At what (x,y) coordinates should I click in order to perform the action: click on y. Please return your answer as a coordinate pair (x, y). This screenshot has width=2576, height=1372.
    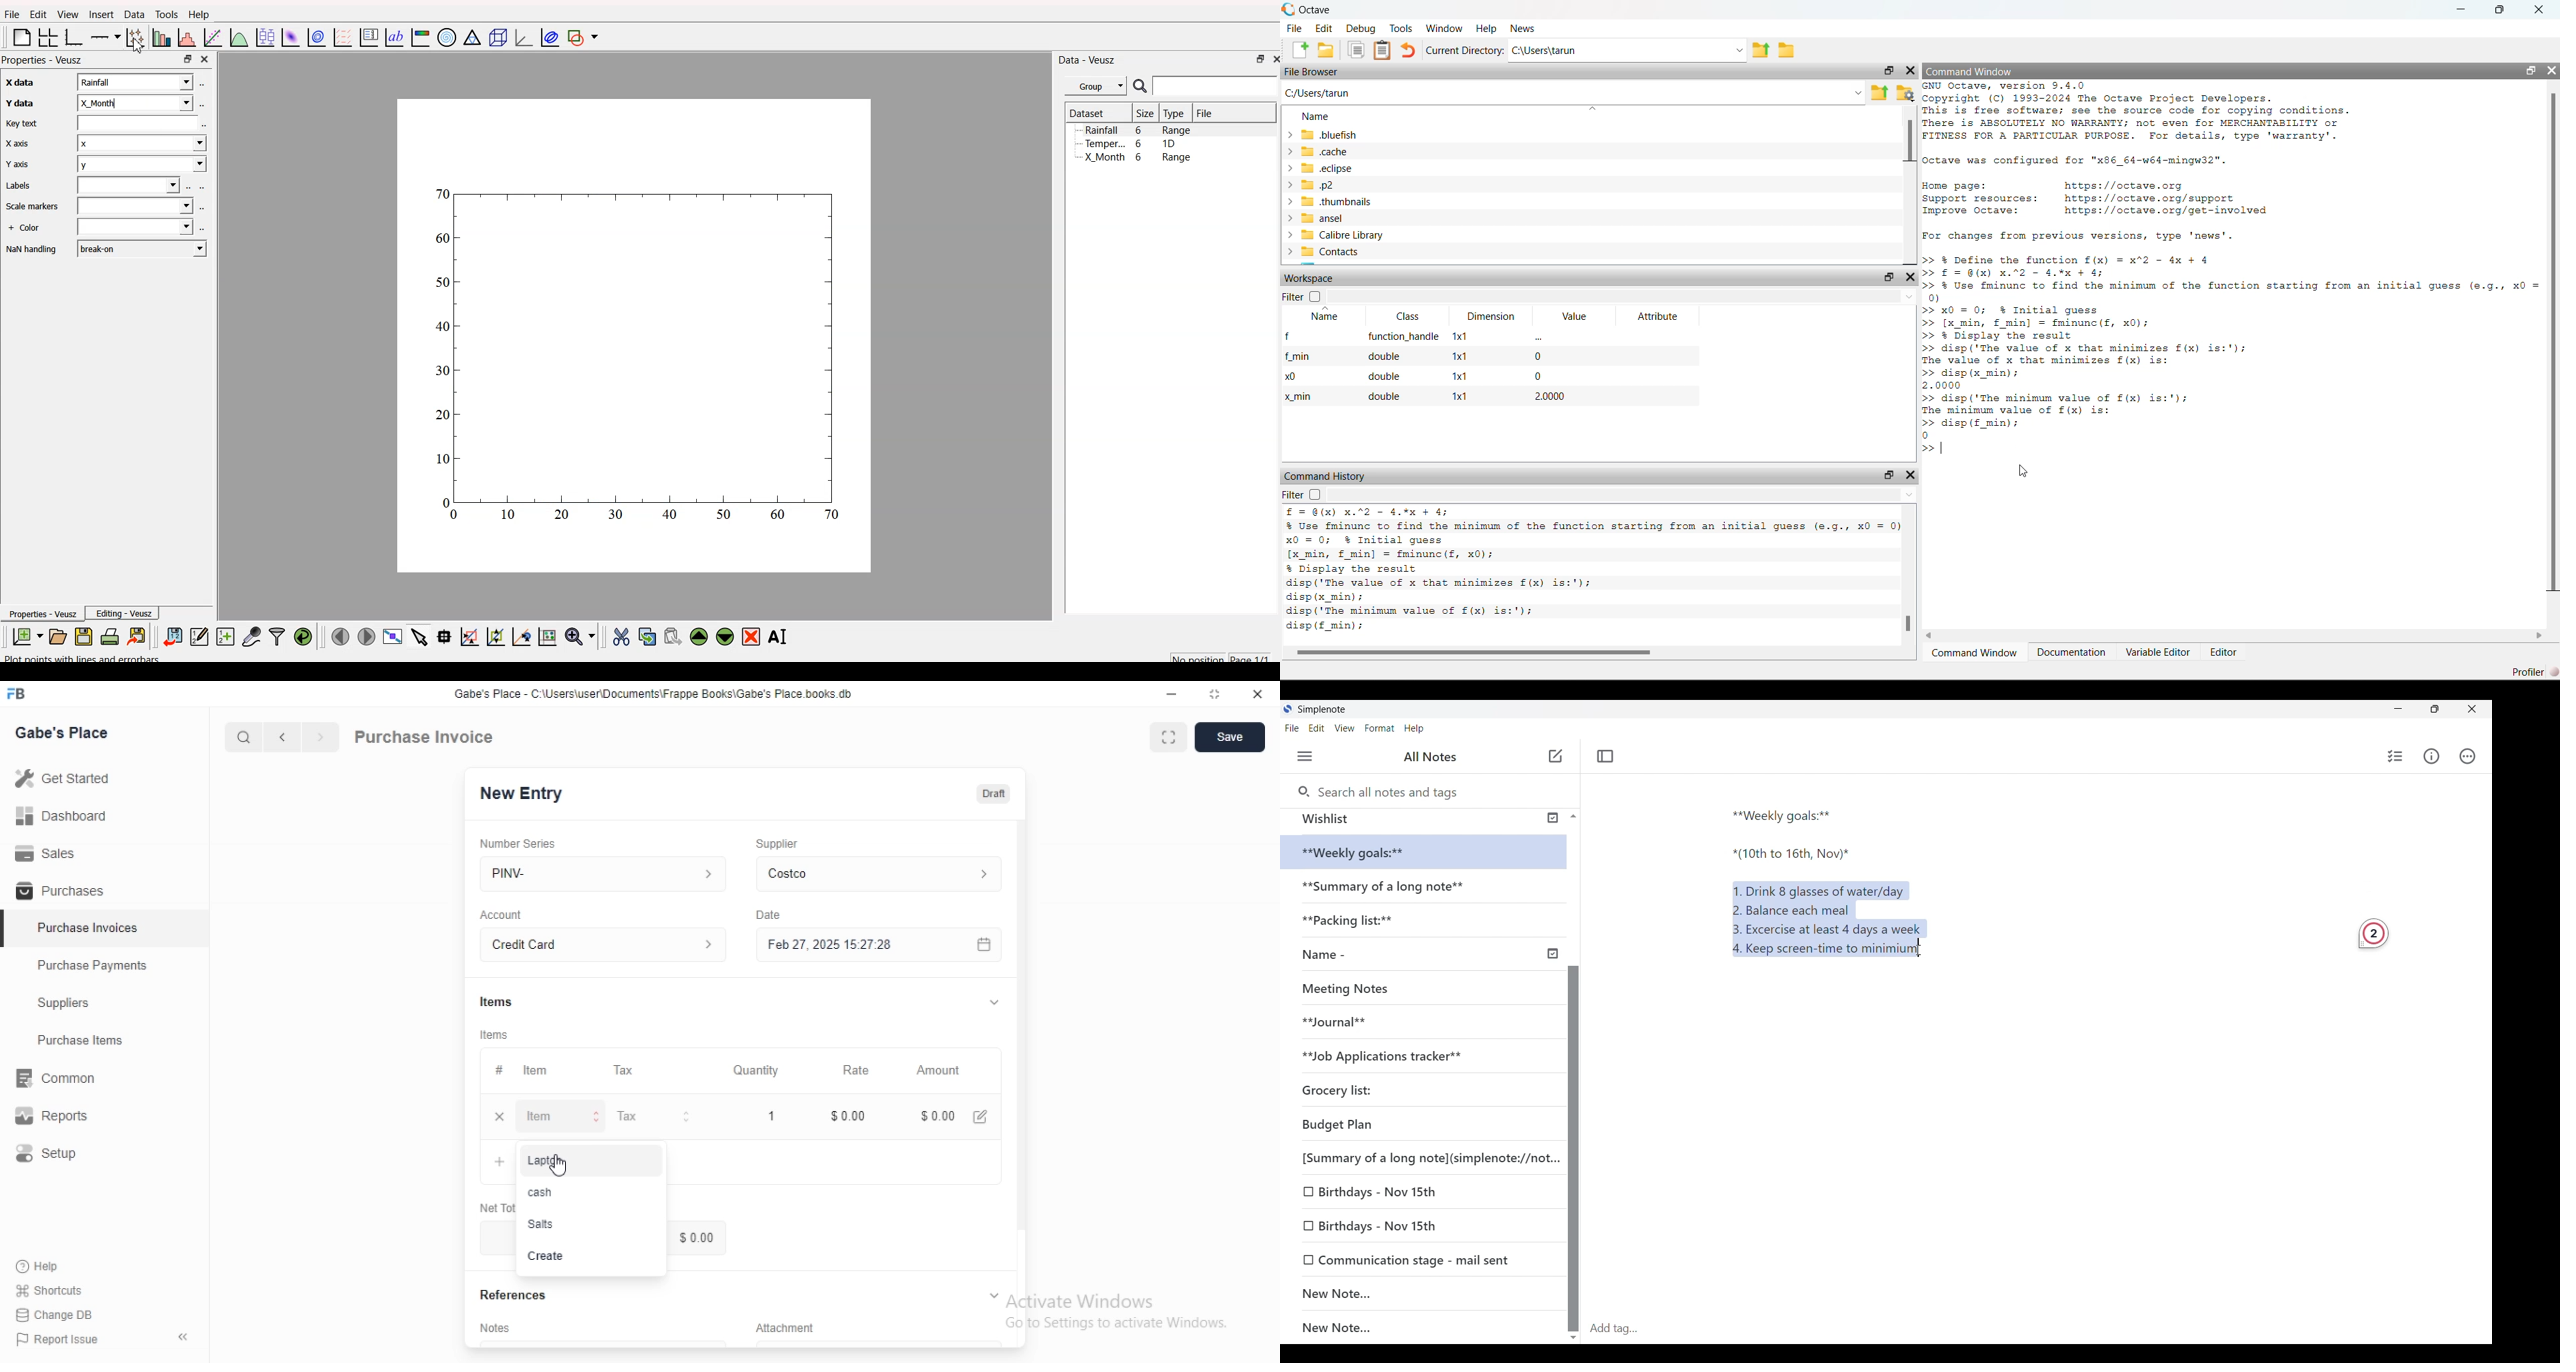
    Looking at the image, I should click on (135, 102).